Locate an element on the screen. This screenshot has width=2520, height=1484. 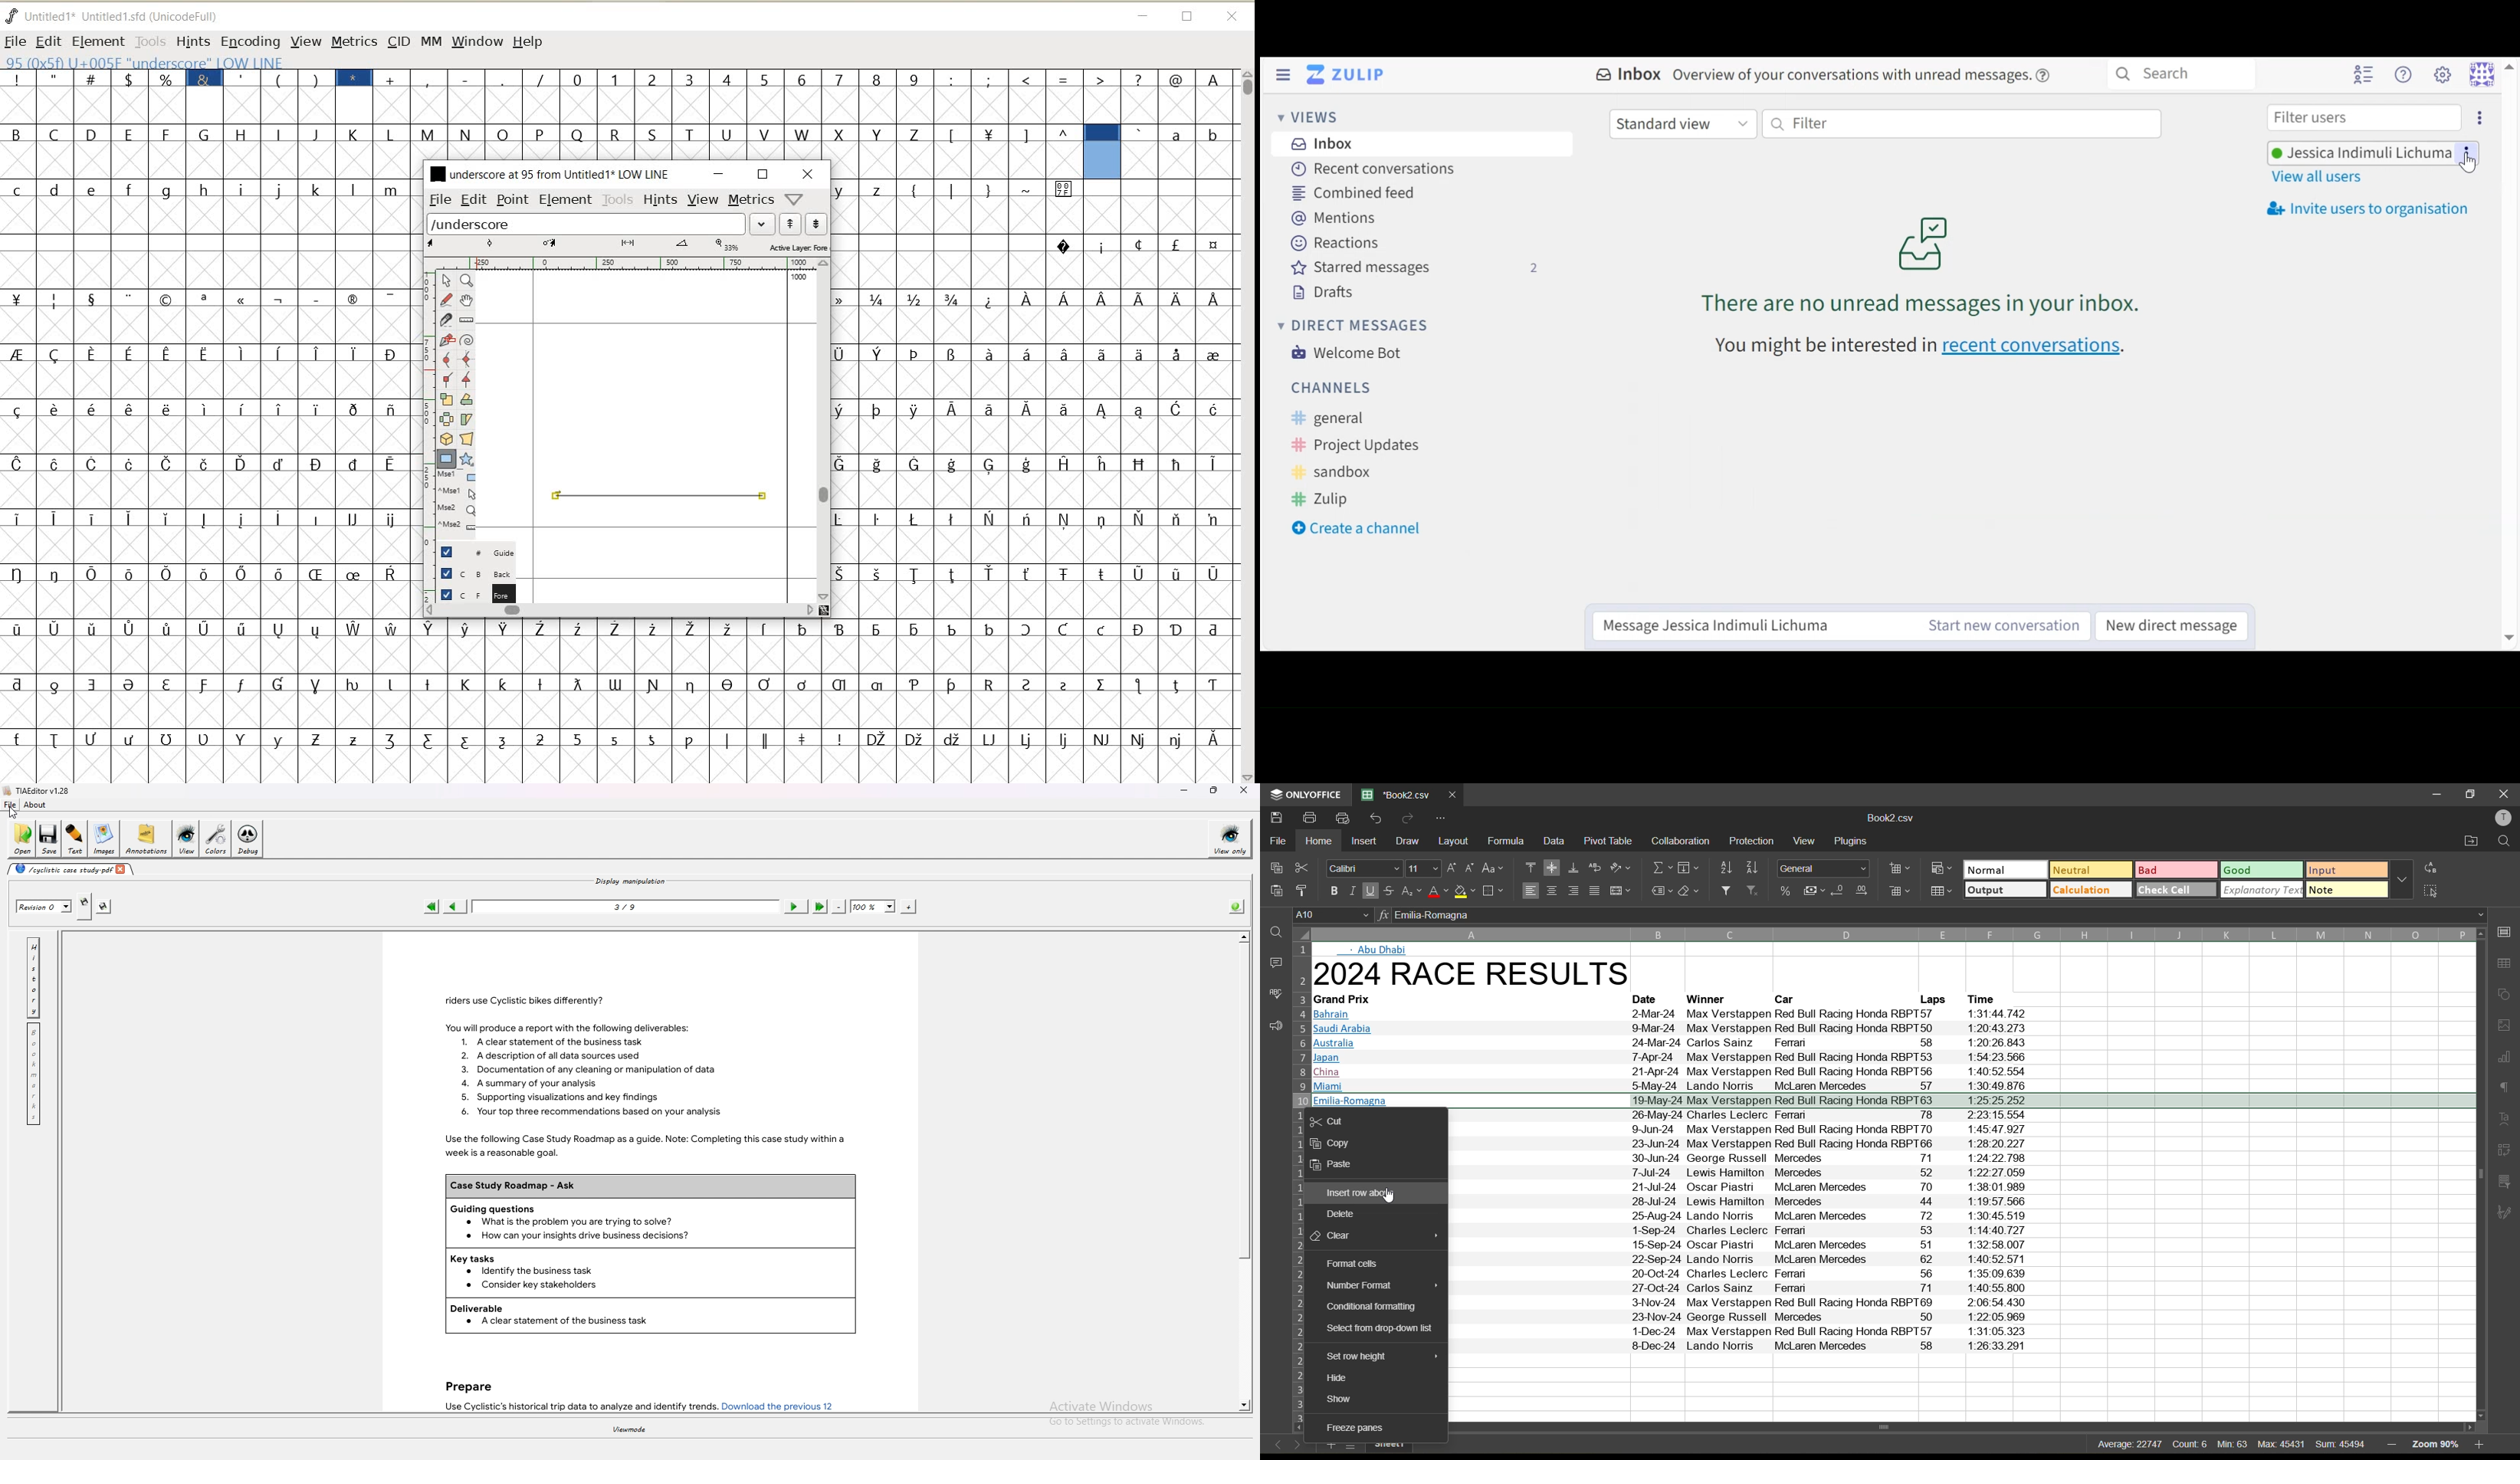
note is located at coordinates (2345, 889).